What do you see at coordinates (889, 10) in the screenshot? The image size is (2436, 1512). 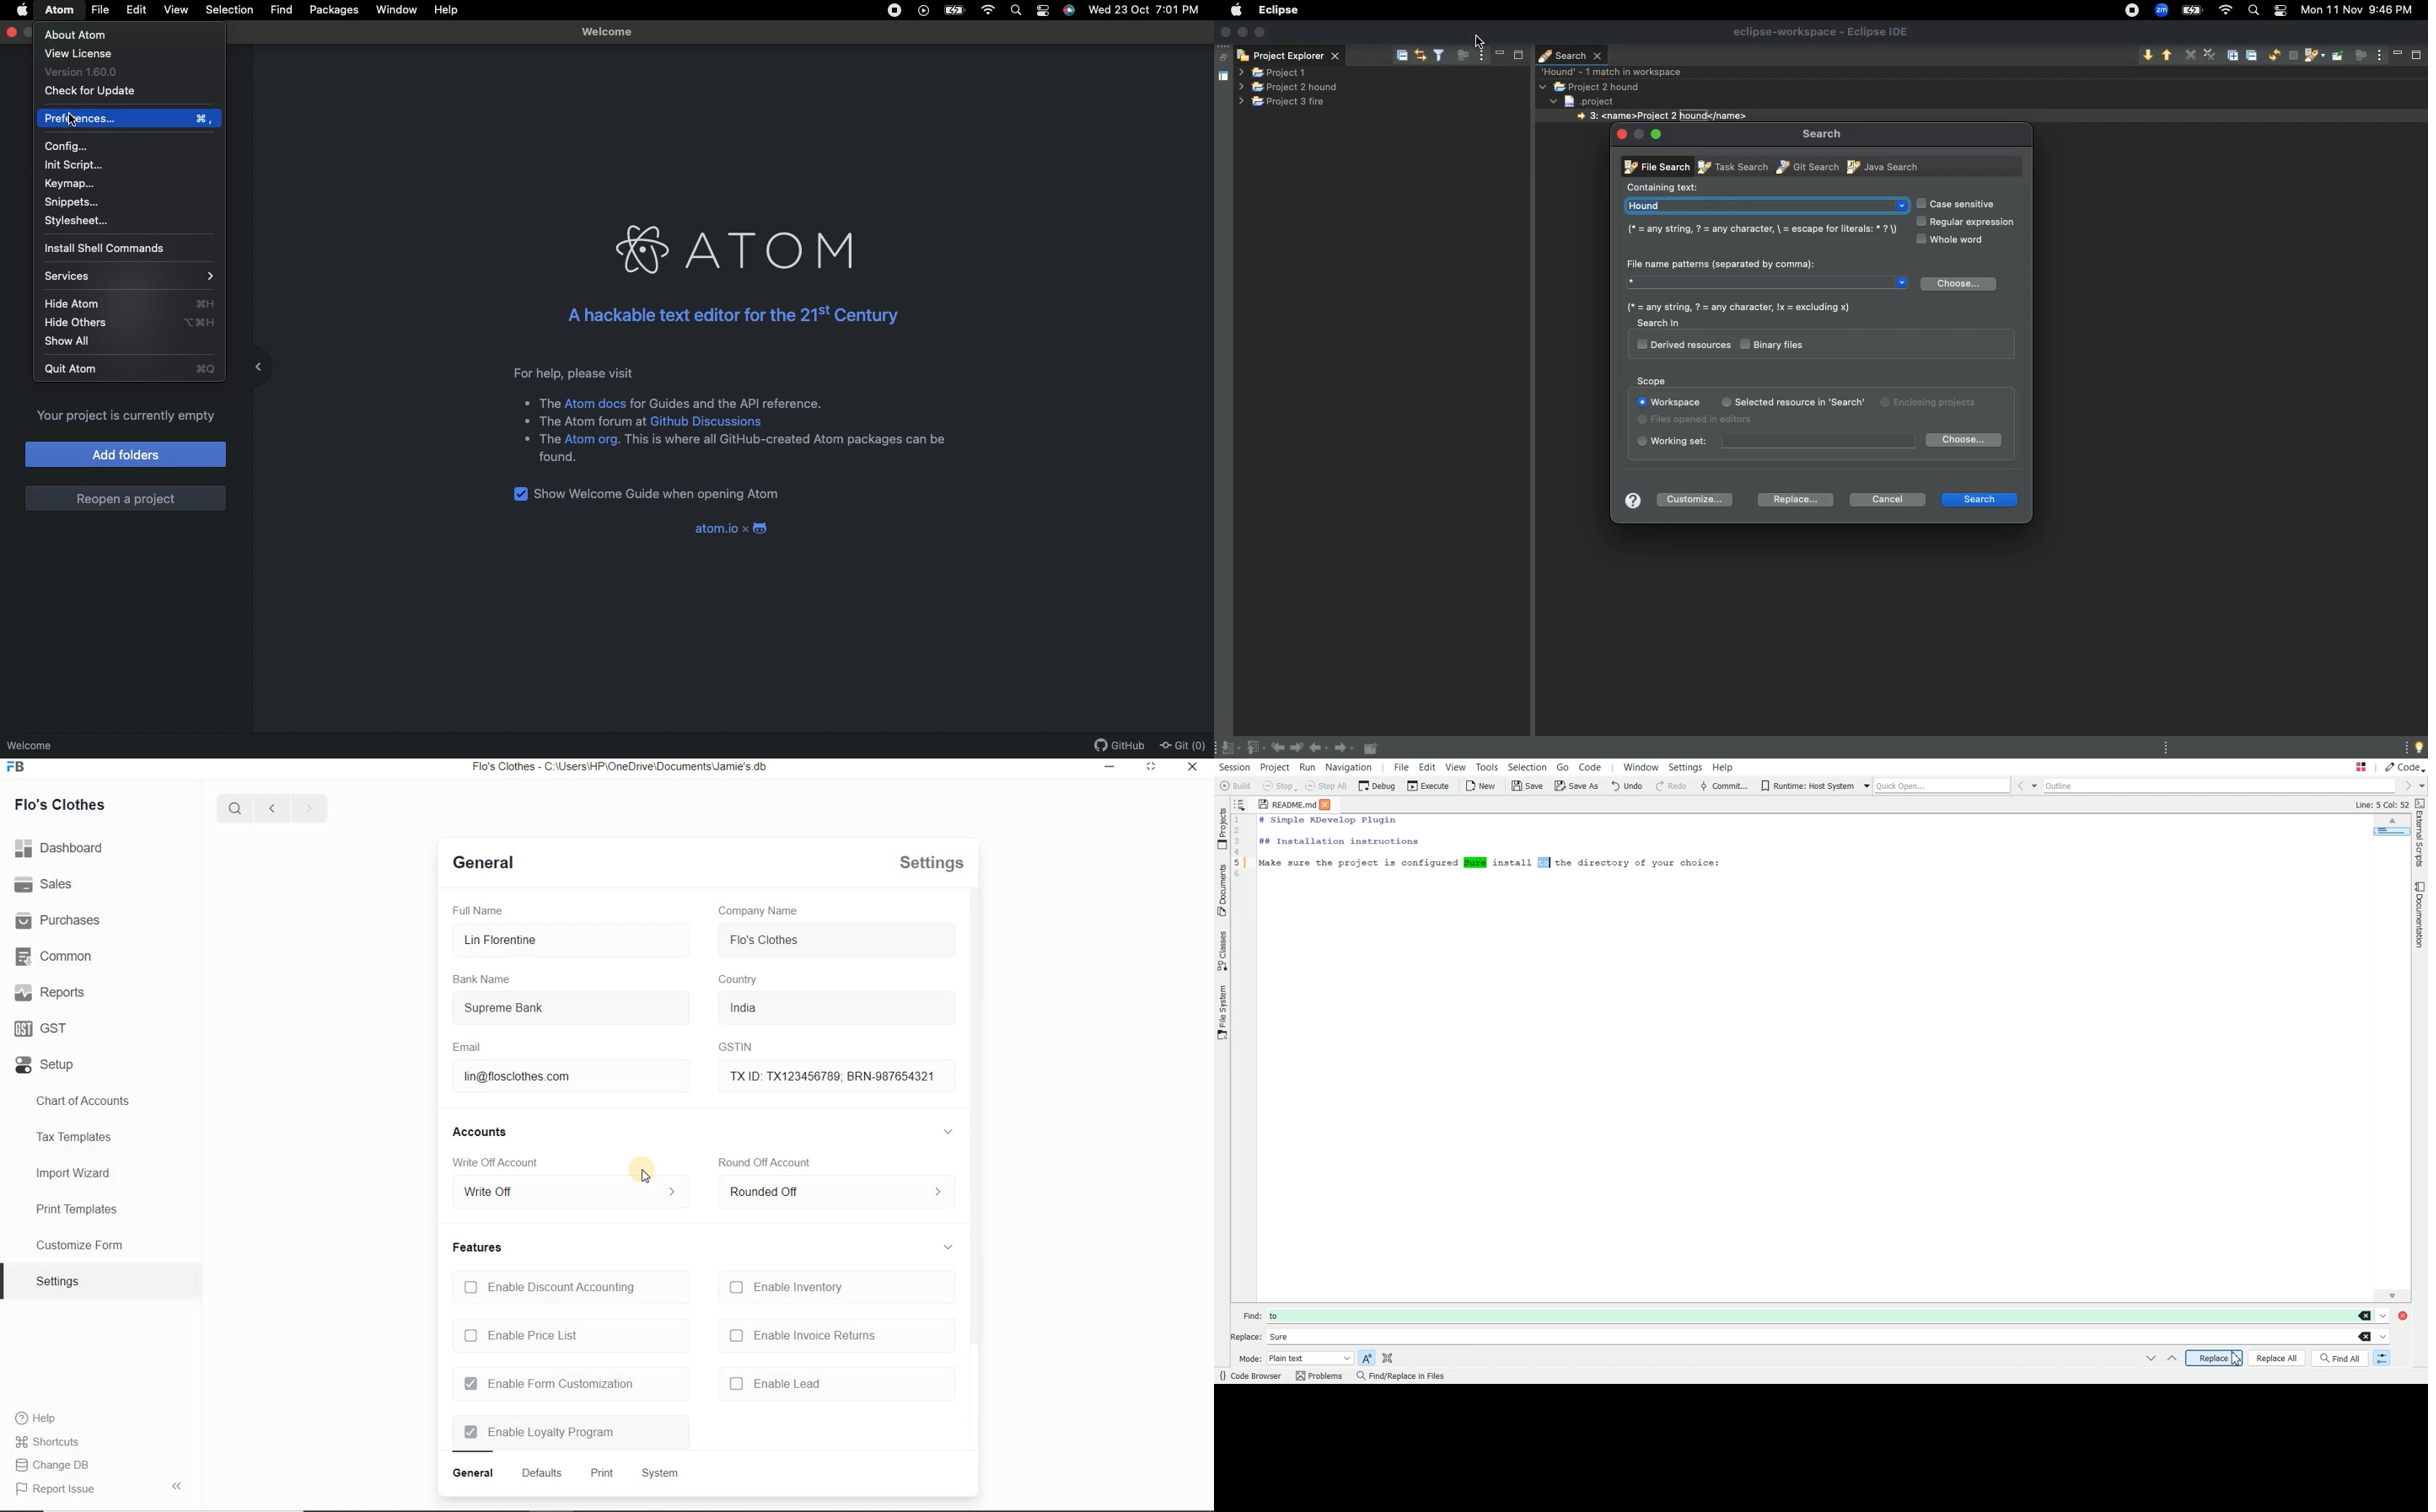 I see `Recording` at bounding box center [889, 10].